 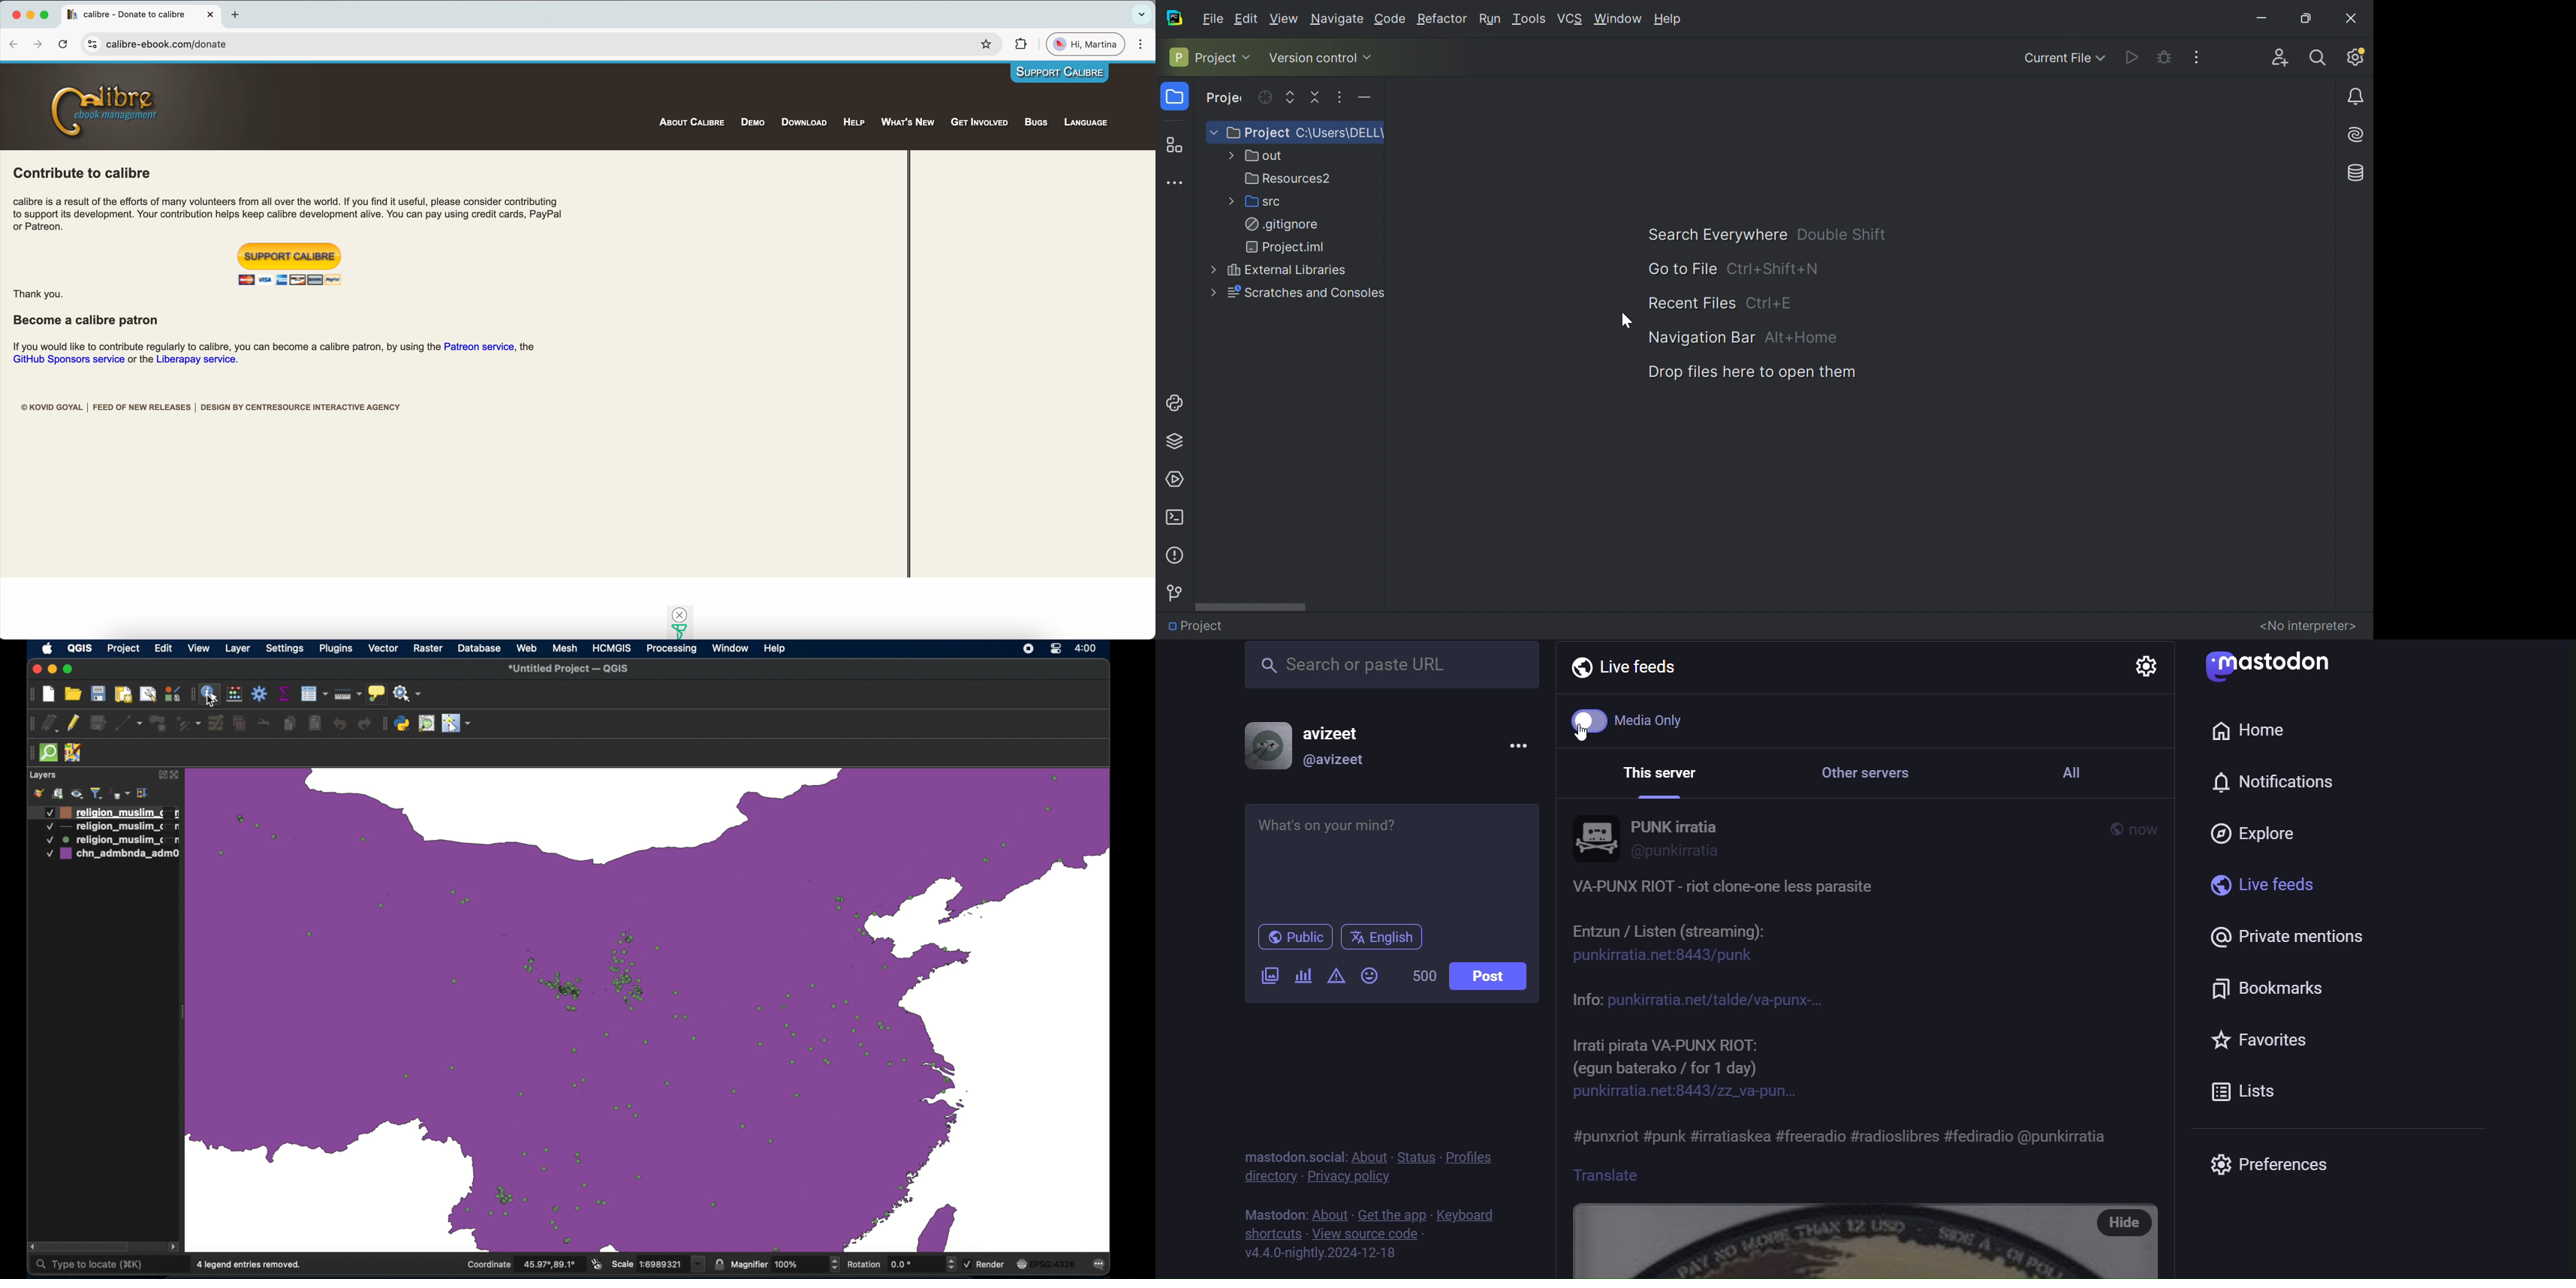 I want to click on All, so click(x=2093, y=773).